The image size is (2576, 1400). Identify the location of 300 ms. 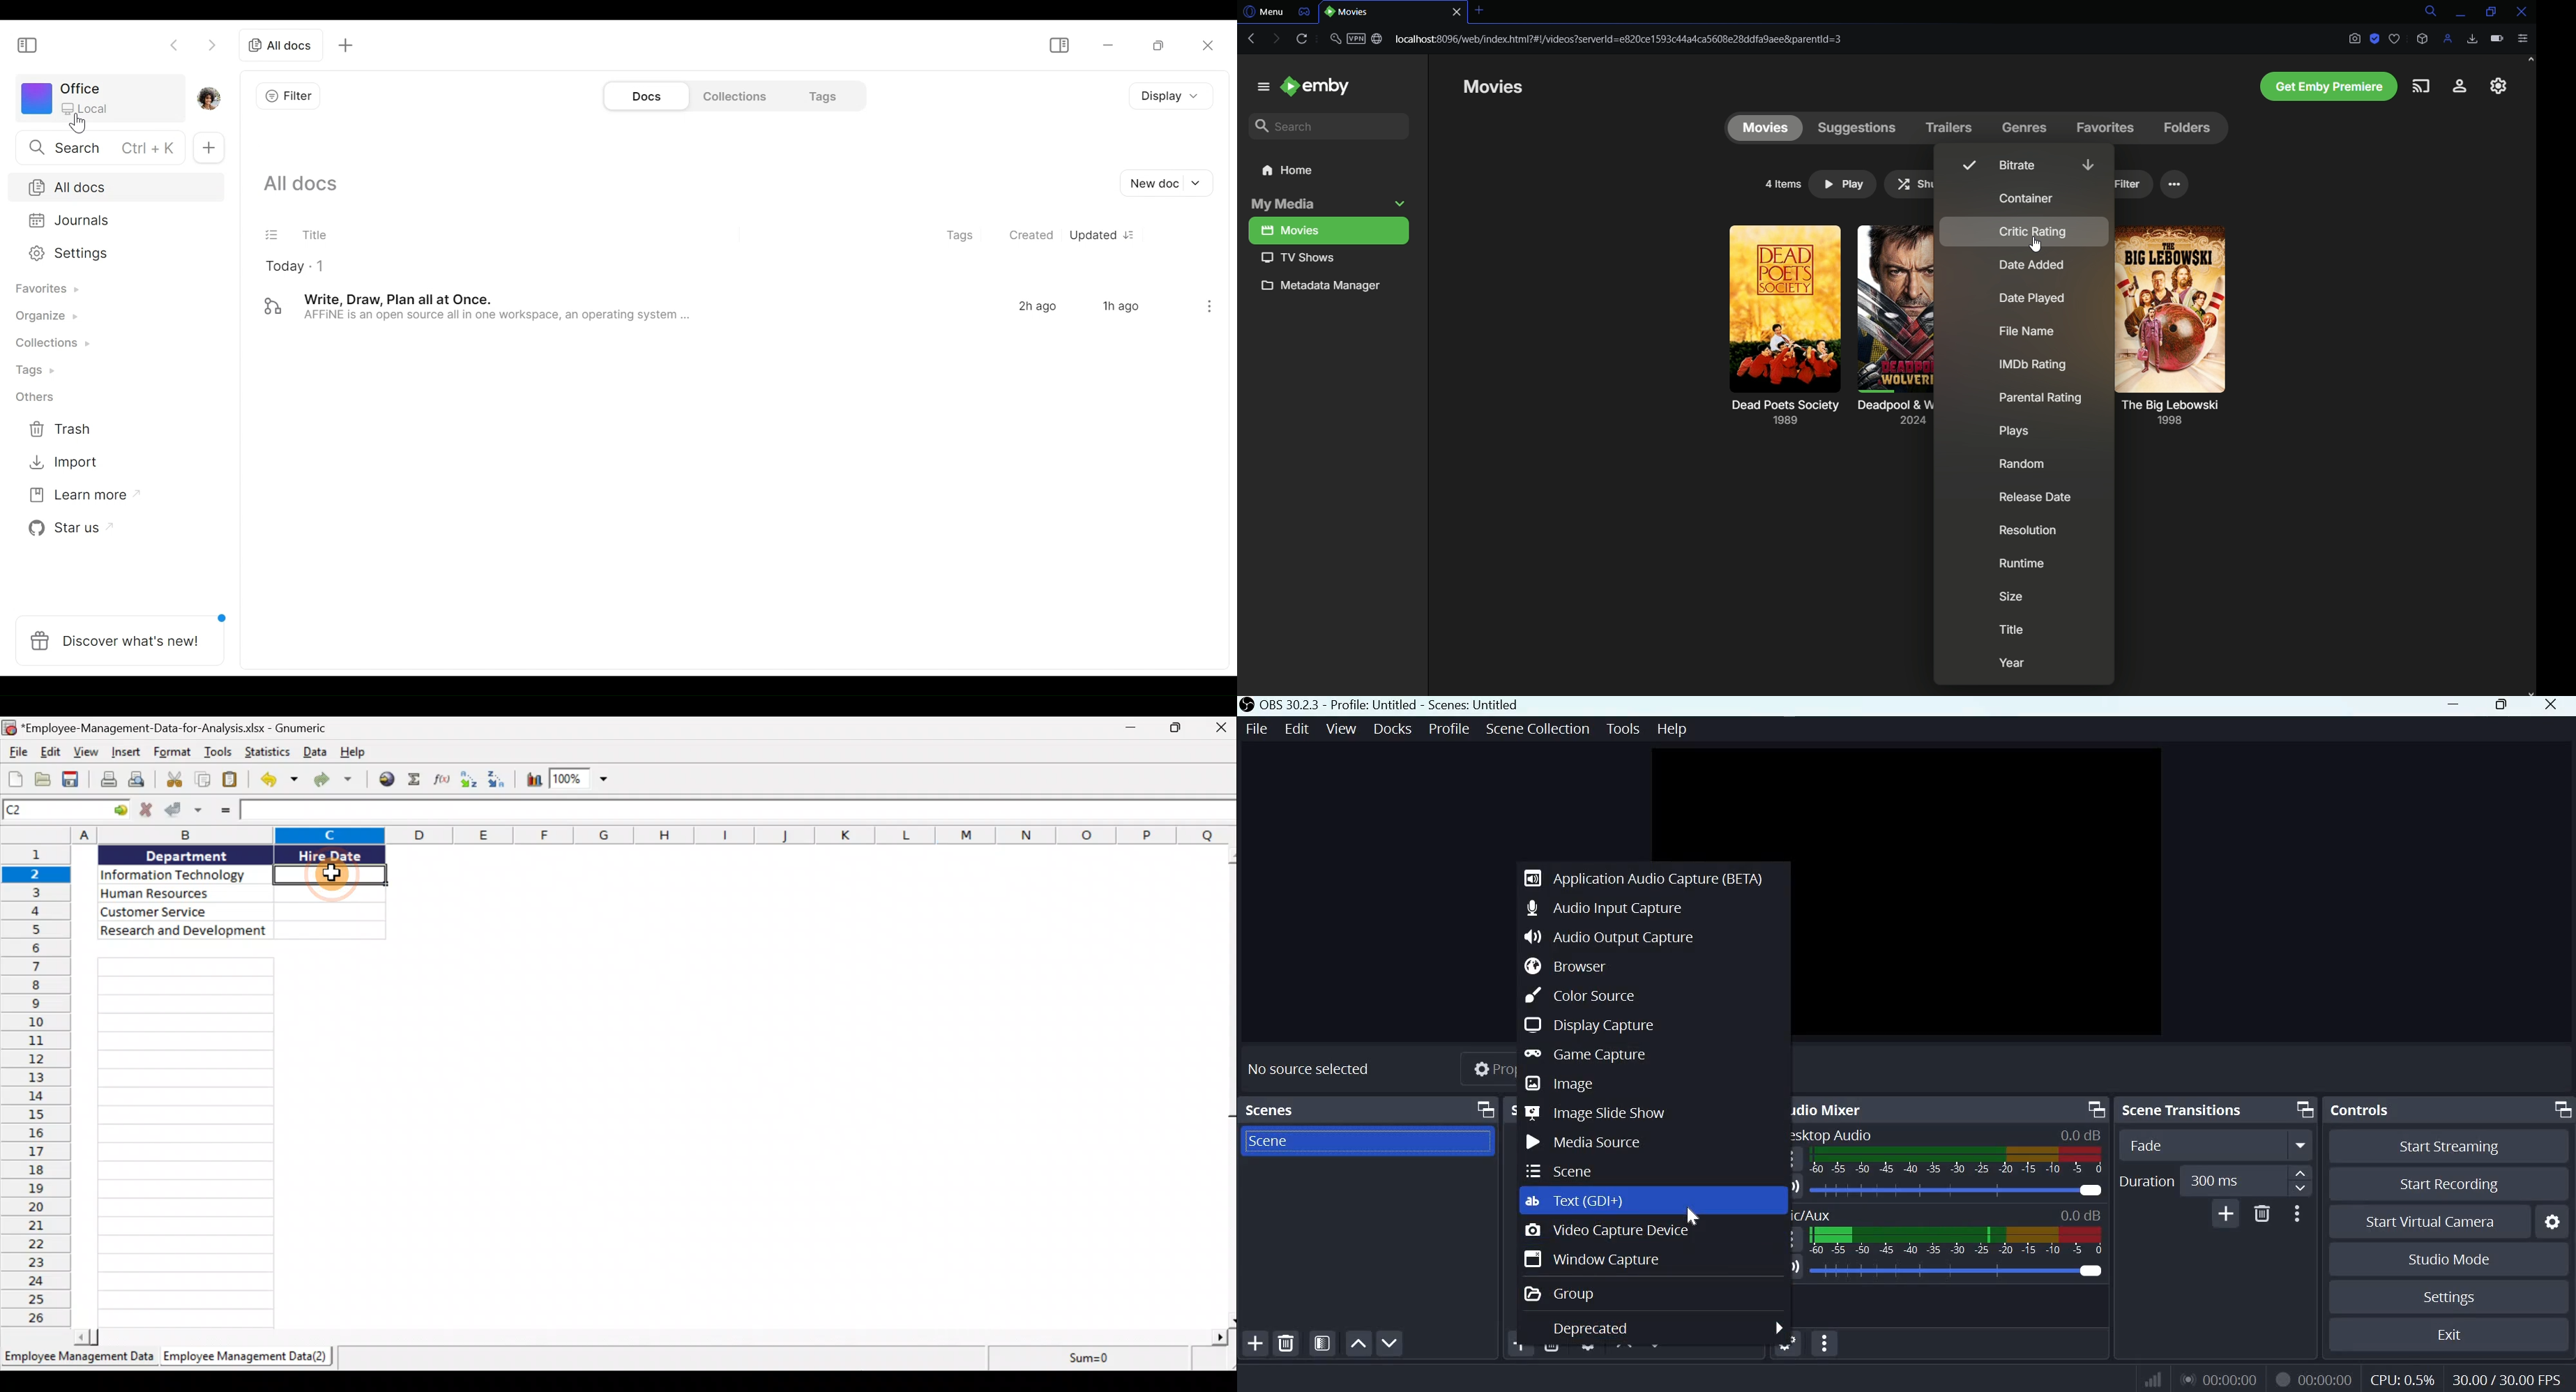
(2227, 1180).